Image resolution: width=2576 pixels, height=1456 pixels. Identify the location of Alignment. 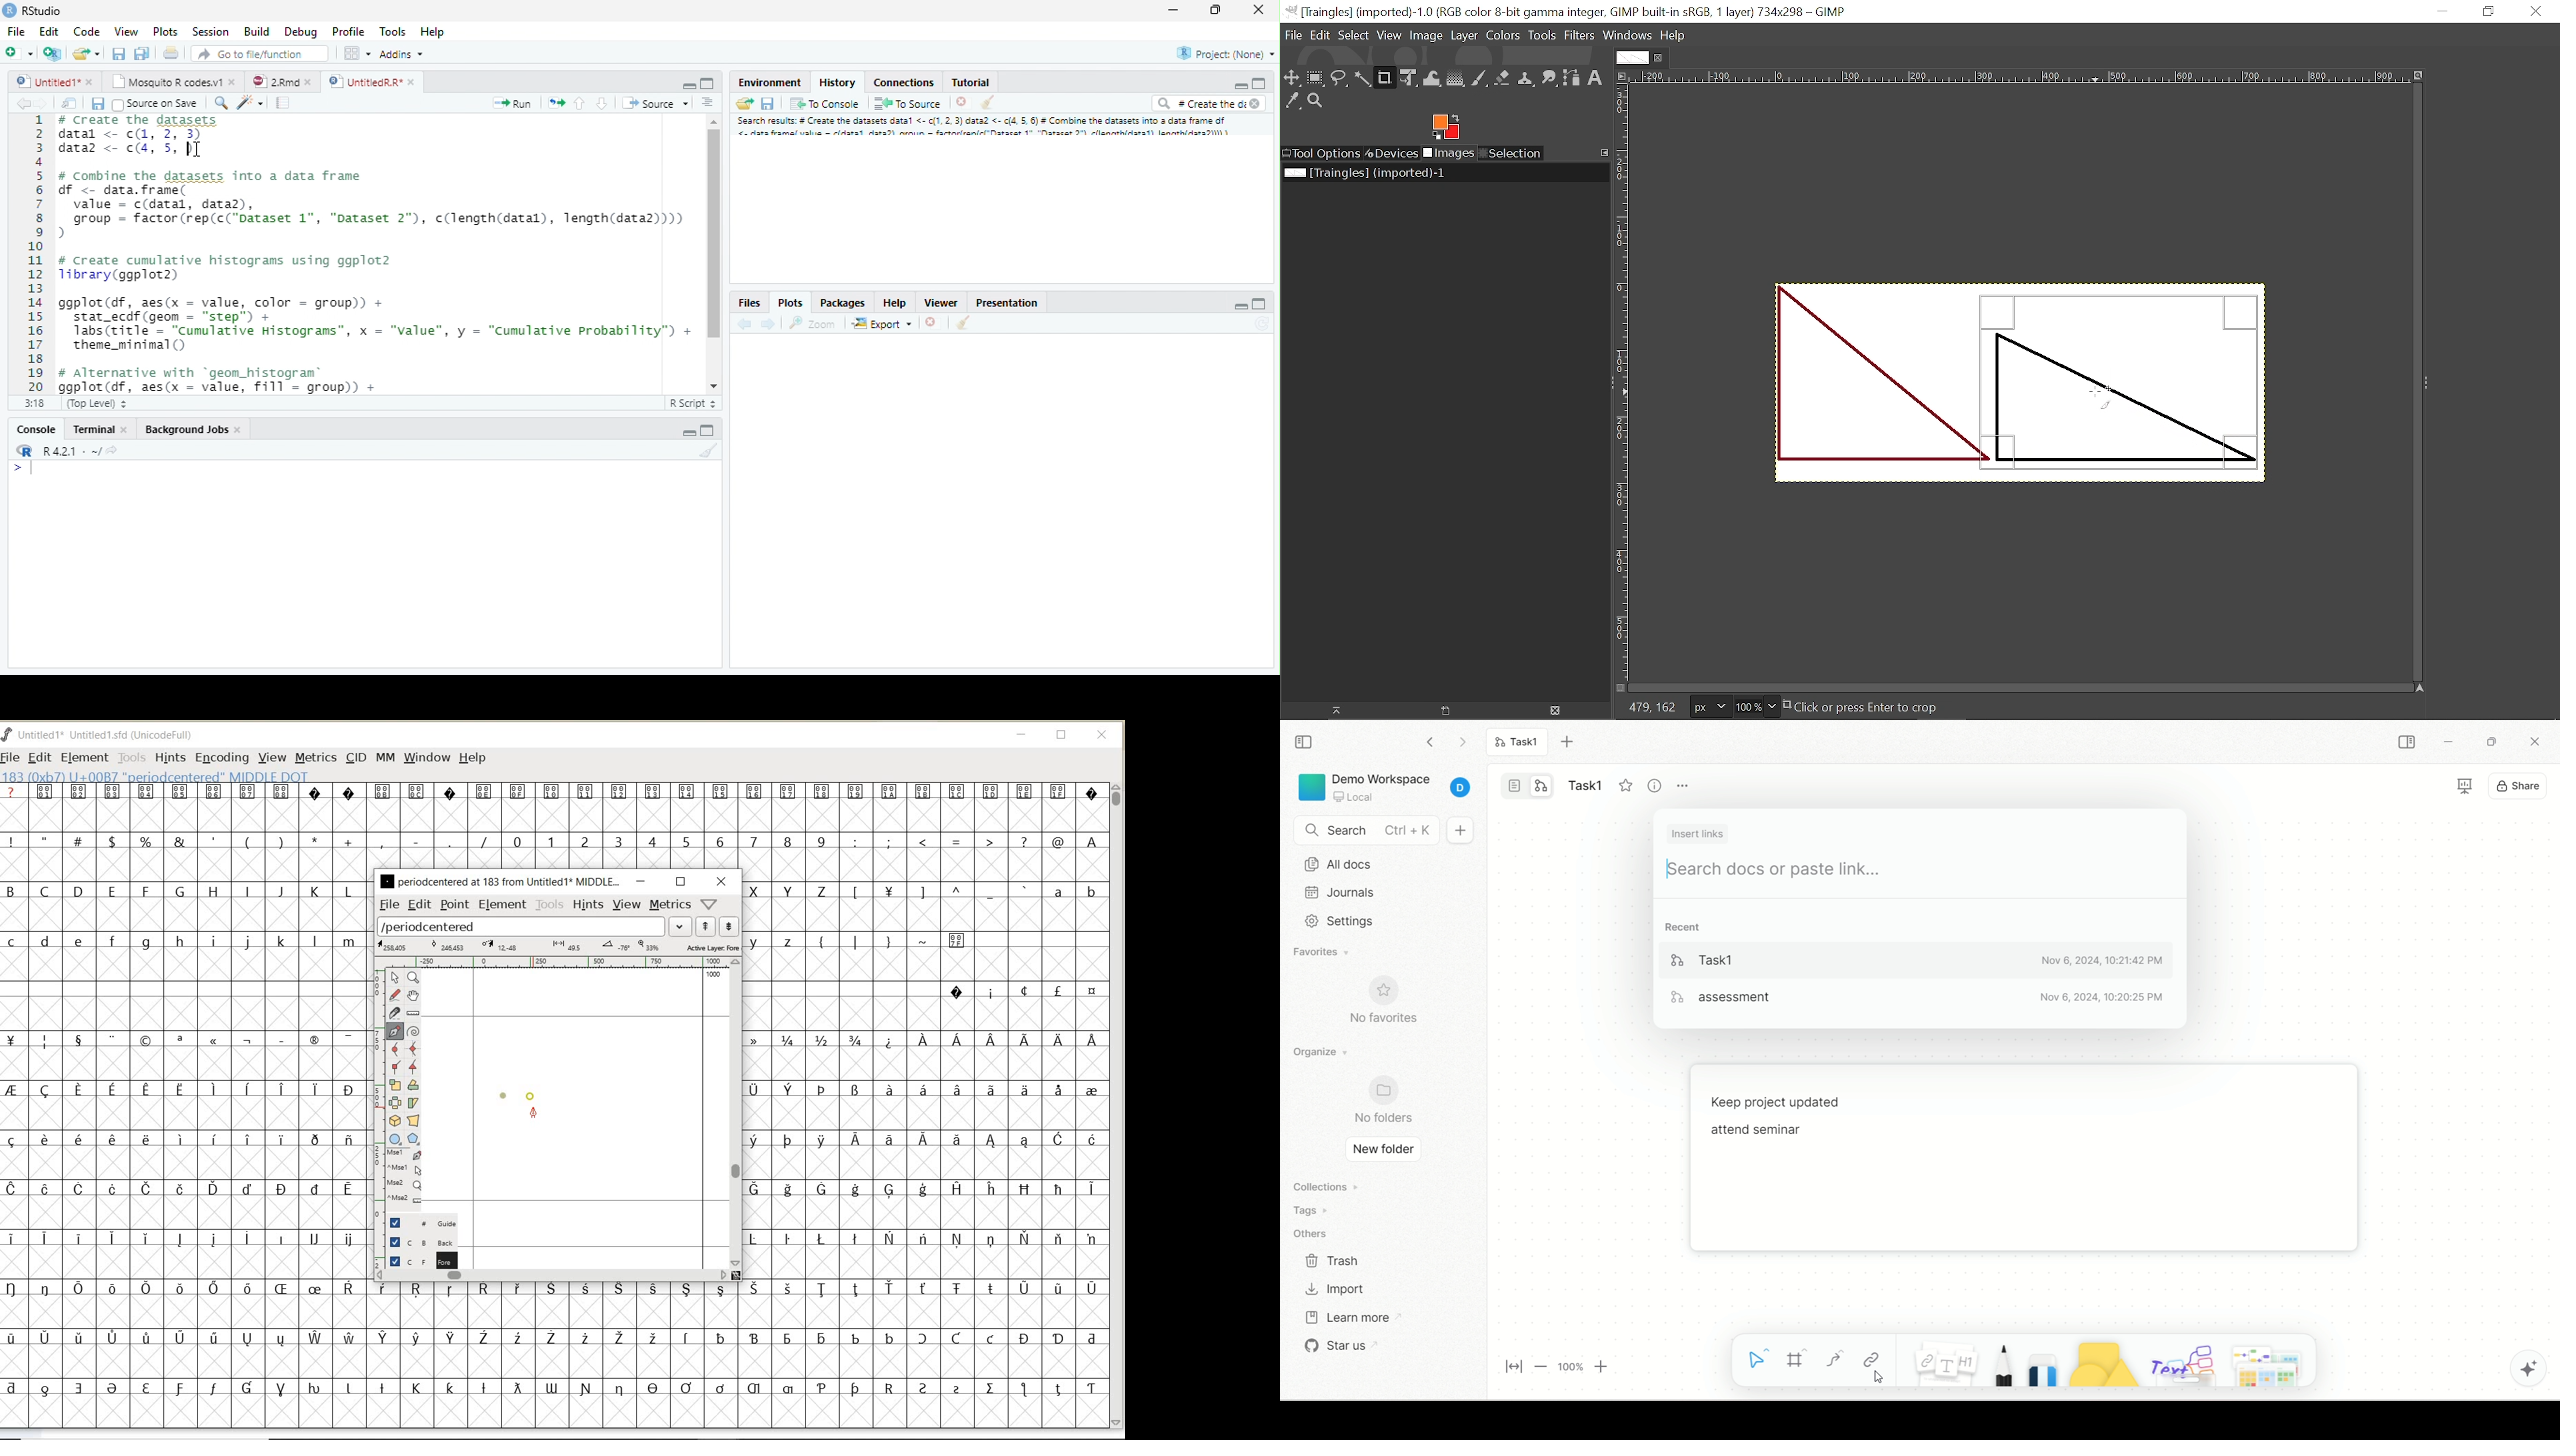
(709, 106).